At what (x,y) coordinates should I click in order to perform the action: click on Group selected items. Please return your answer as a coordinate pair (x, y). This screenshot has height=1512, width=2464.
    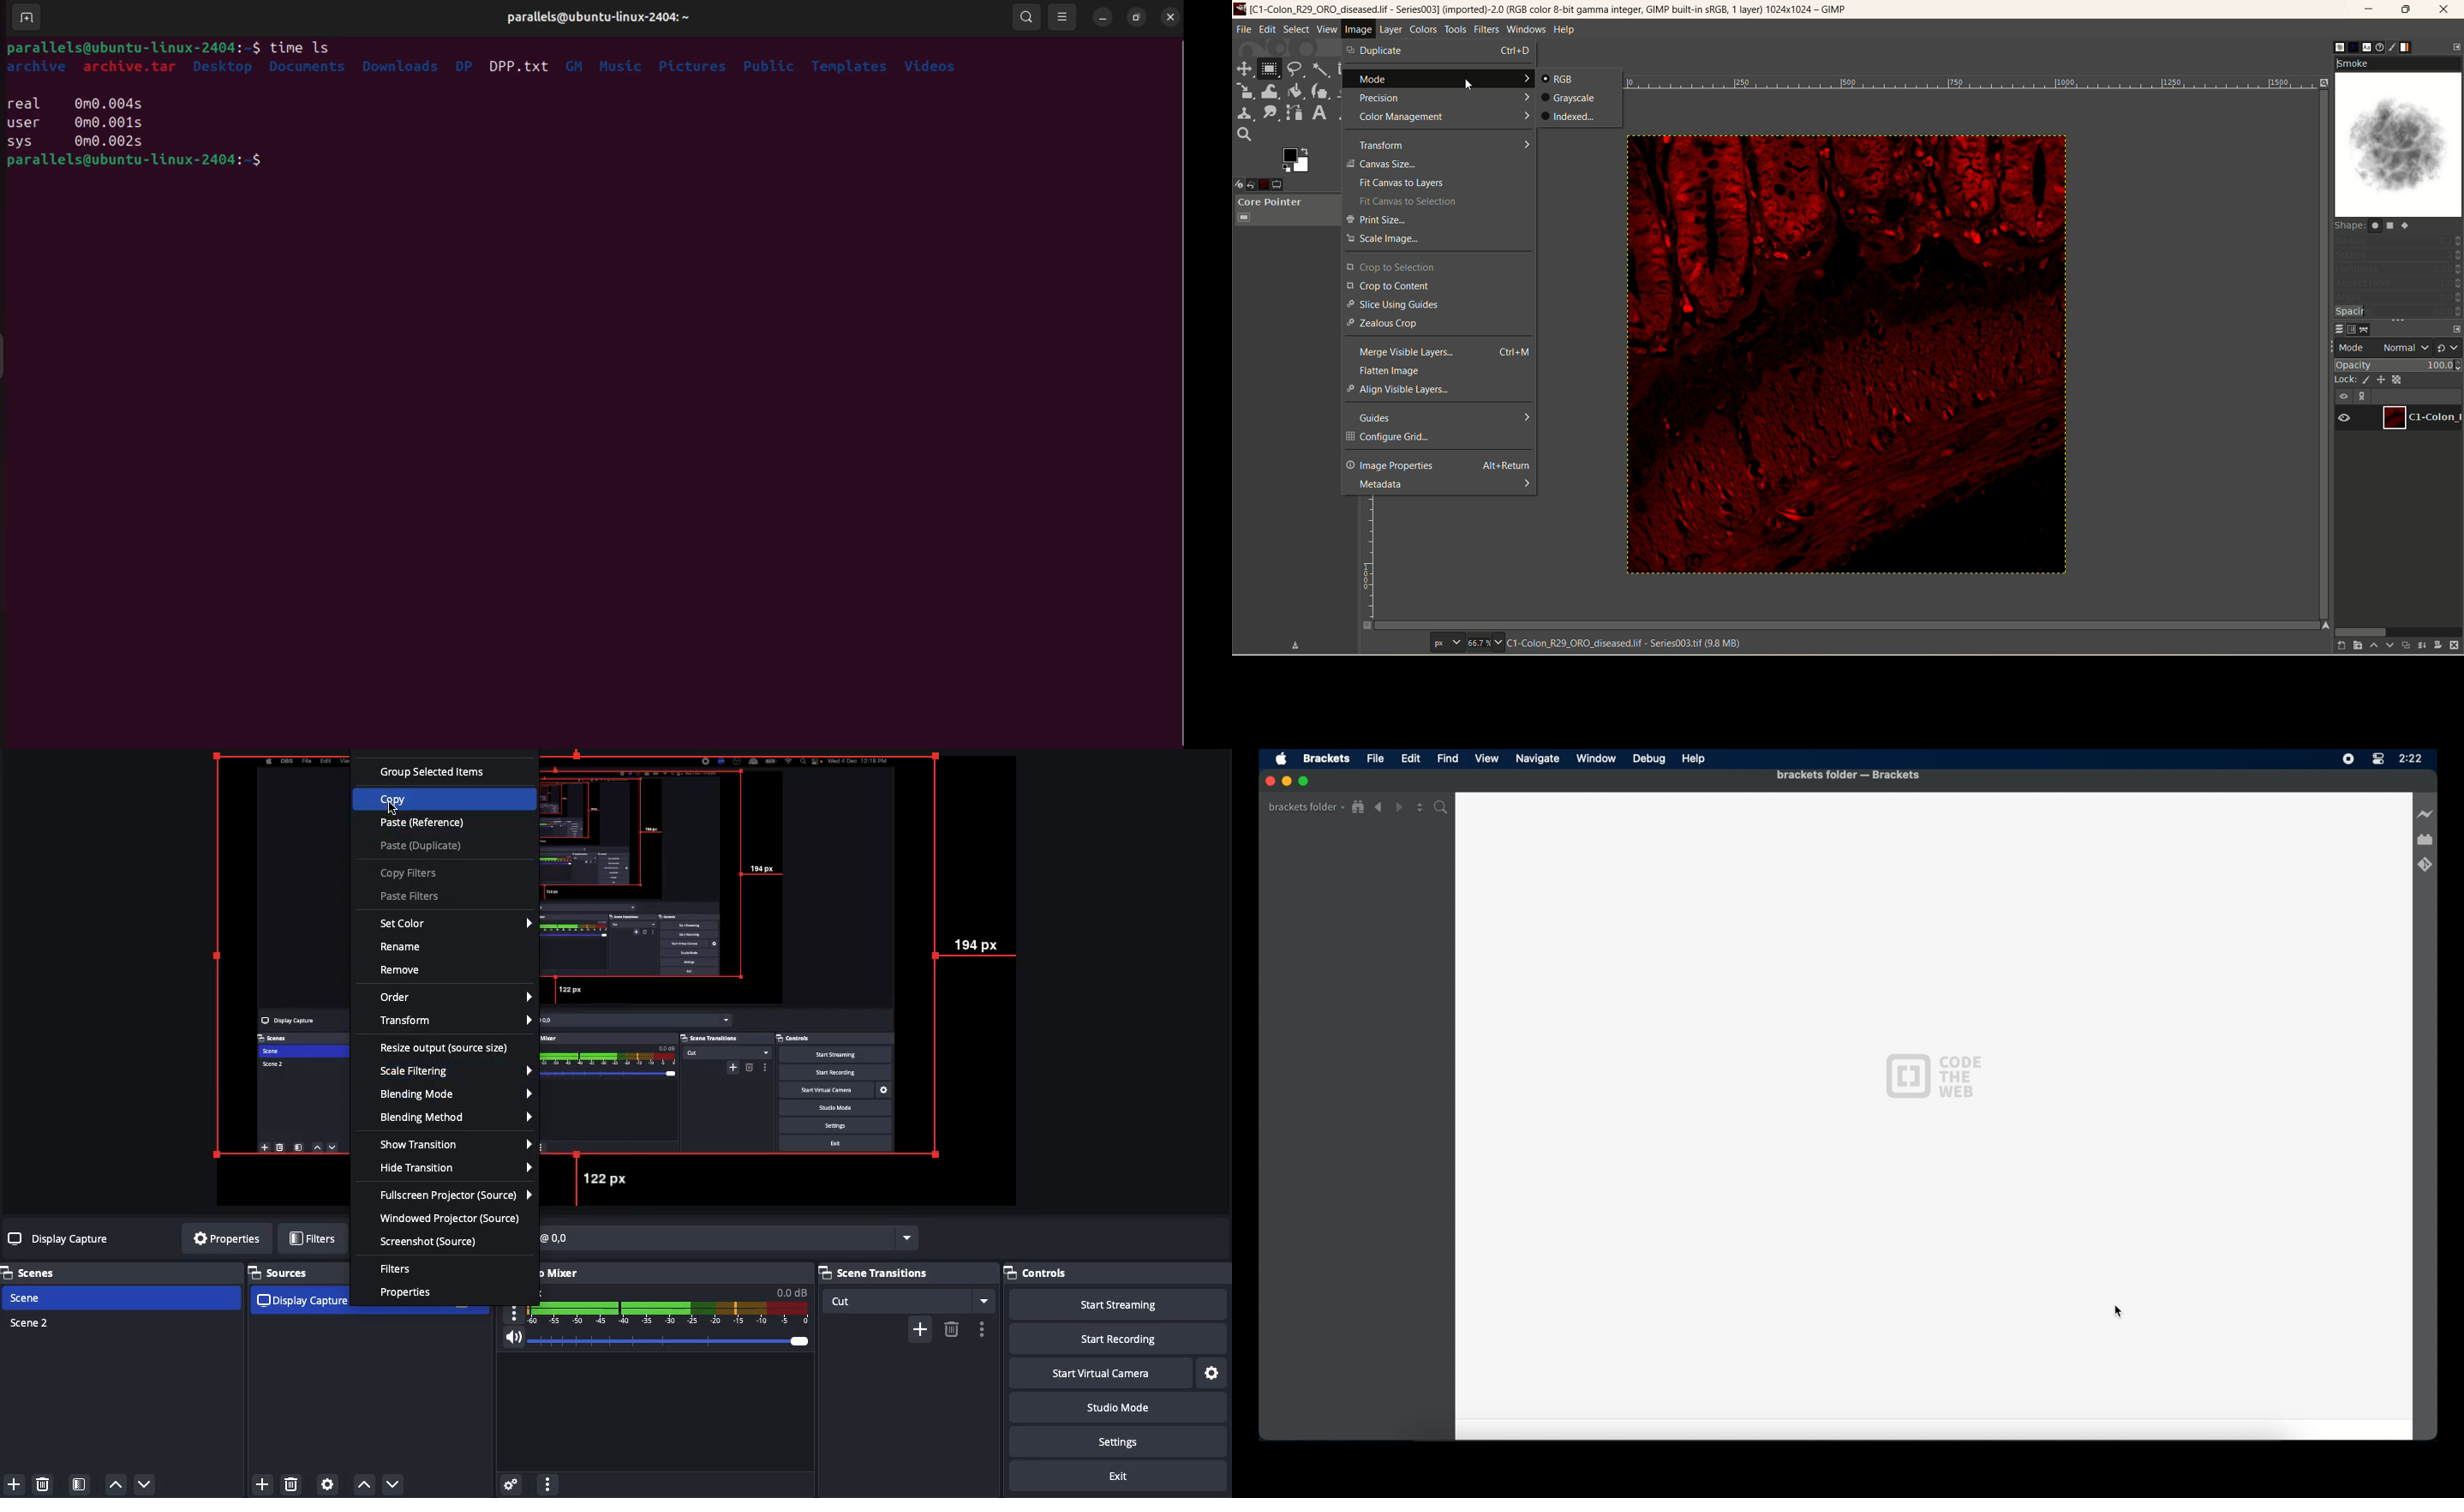
    Looking at the image, I should click on (435, 771).